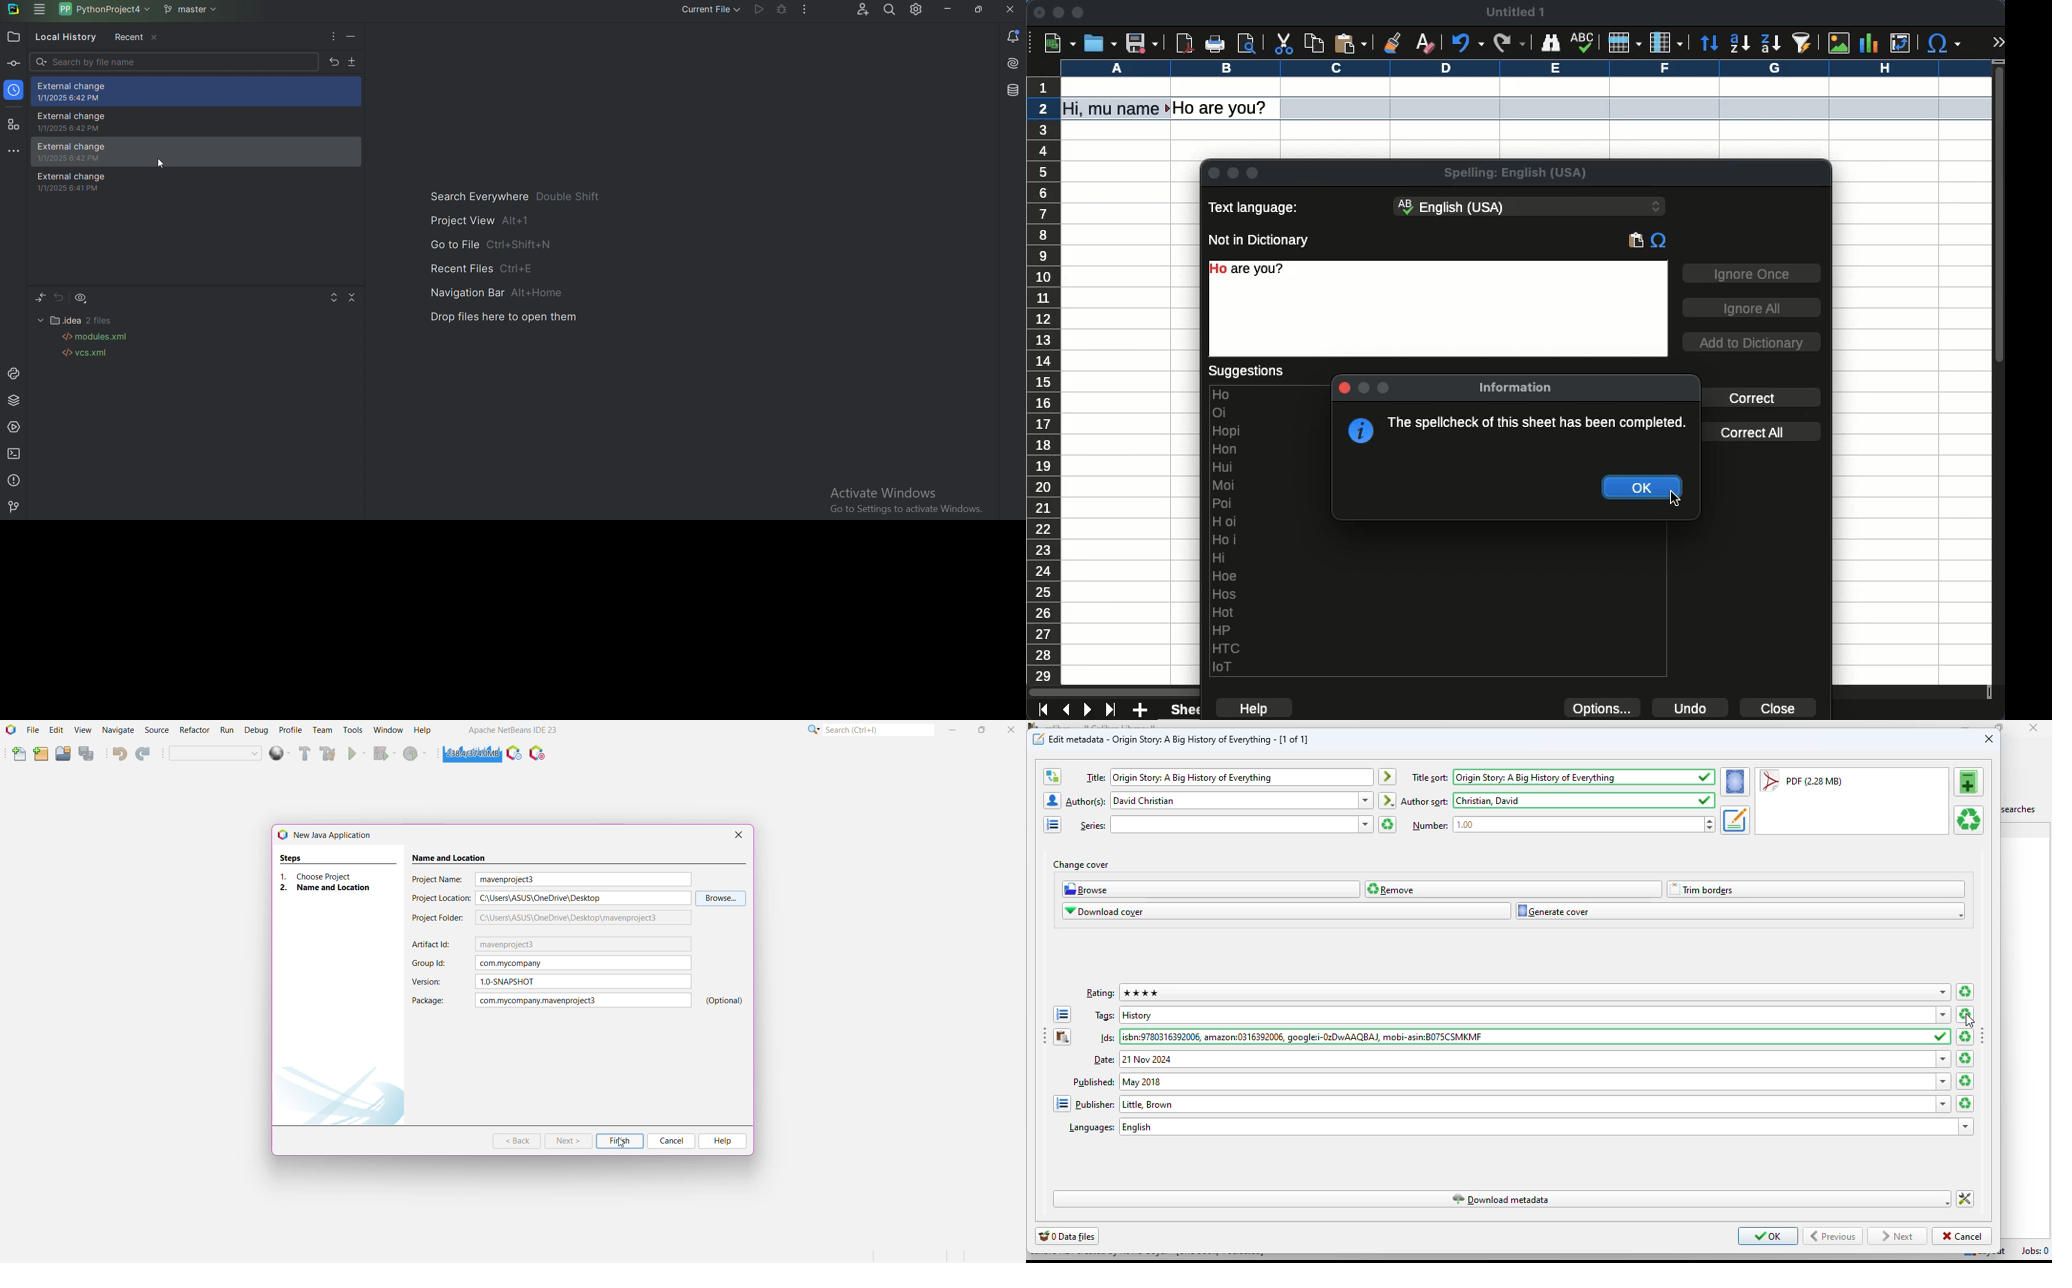  I want to click on Open Project, so click(63, 755).